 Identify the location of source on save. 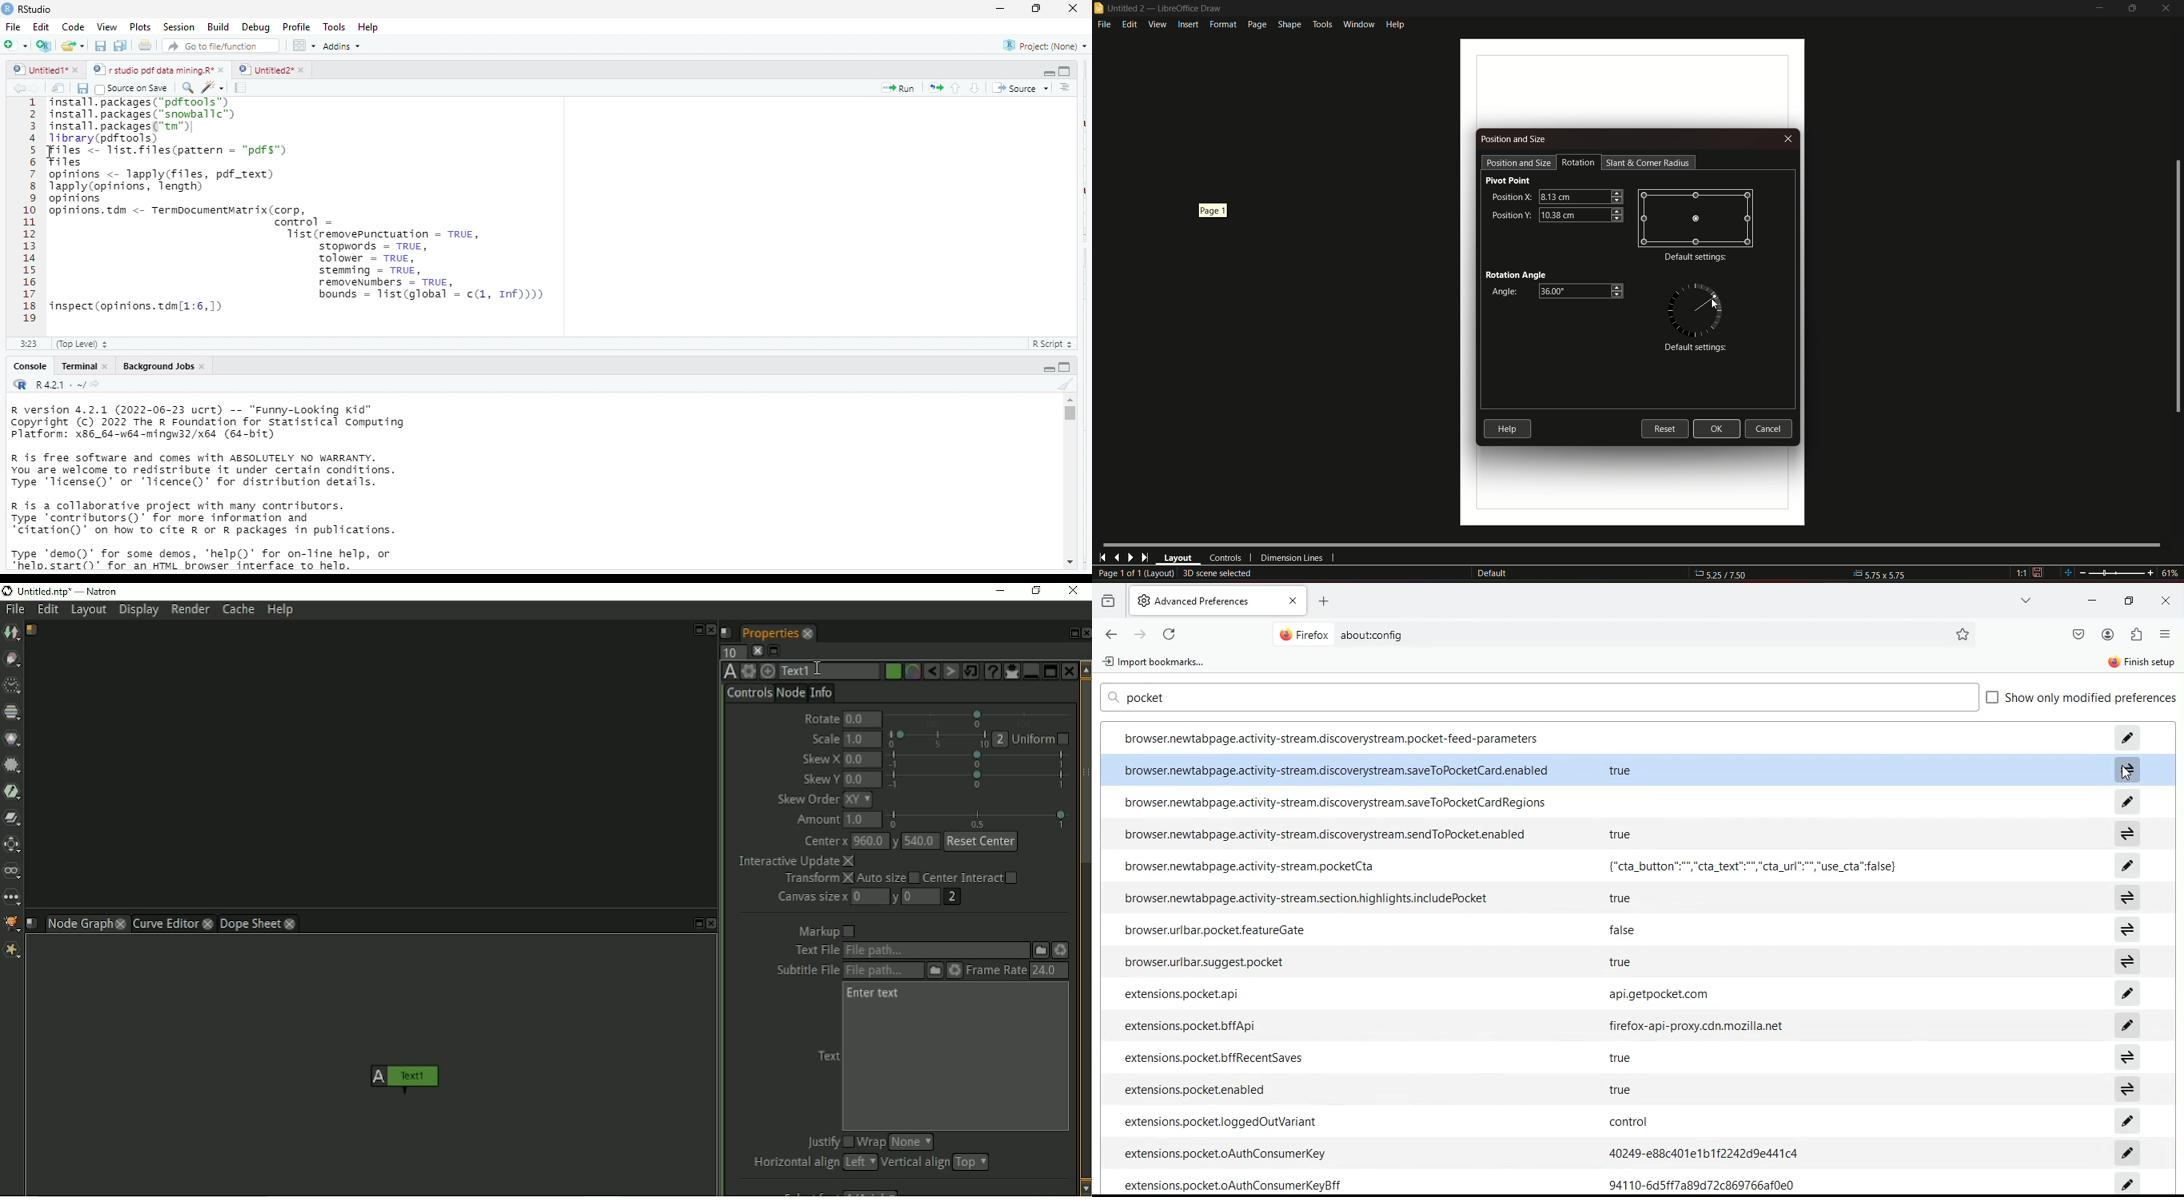
(134, 88).